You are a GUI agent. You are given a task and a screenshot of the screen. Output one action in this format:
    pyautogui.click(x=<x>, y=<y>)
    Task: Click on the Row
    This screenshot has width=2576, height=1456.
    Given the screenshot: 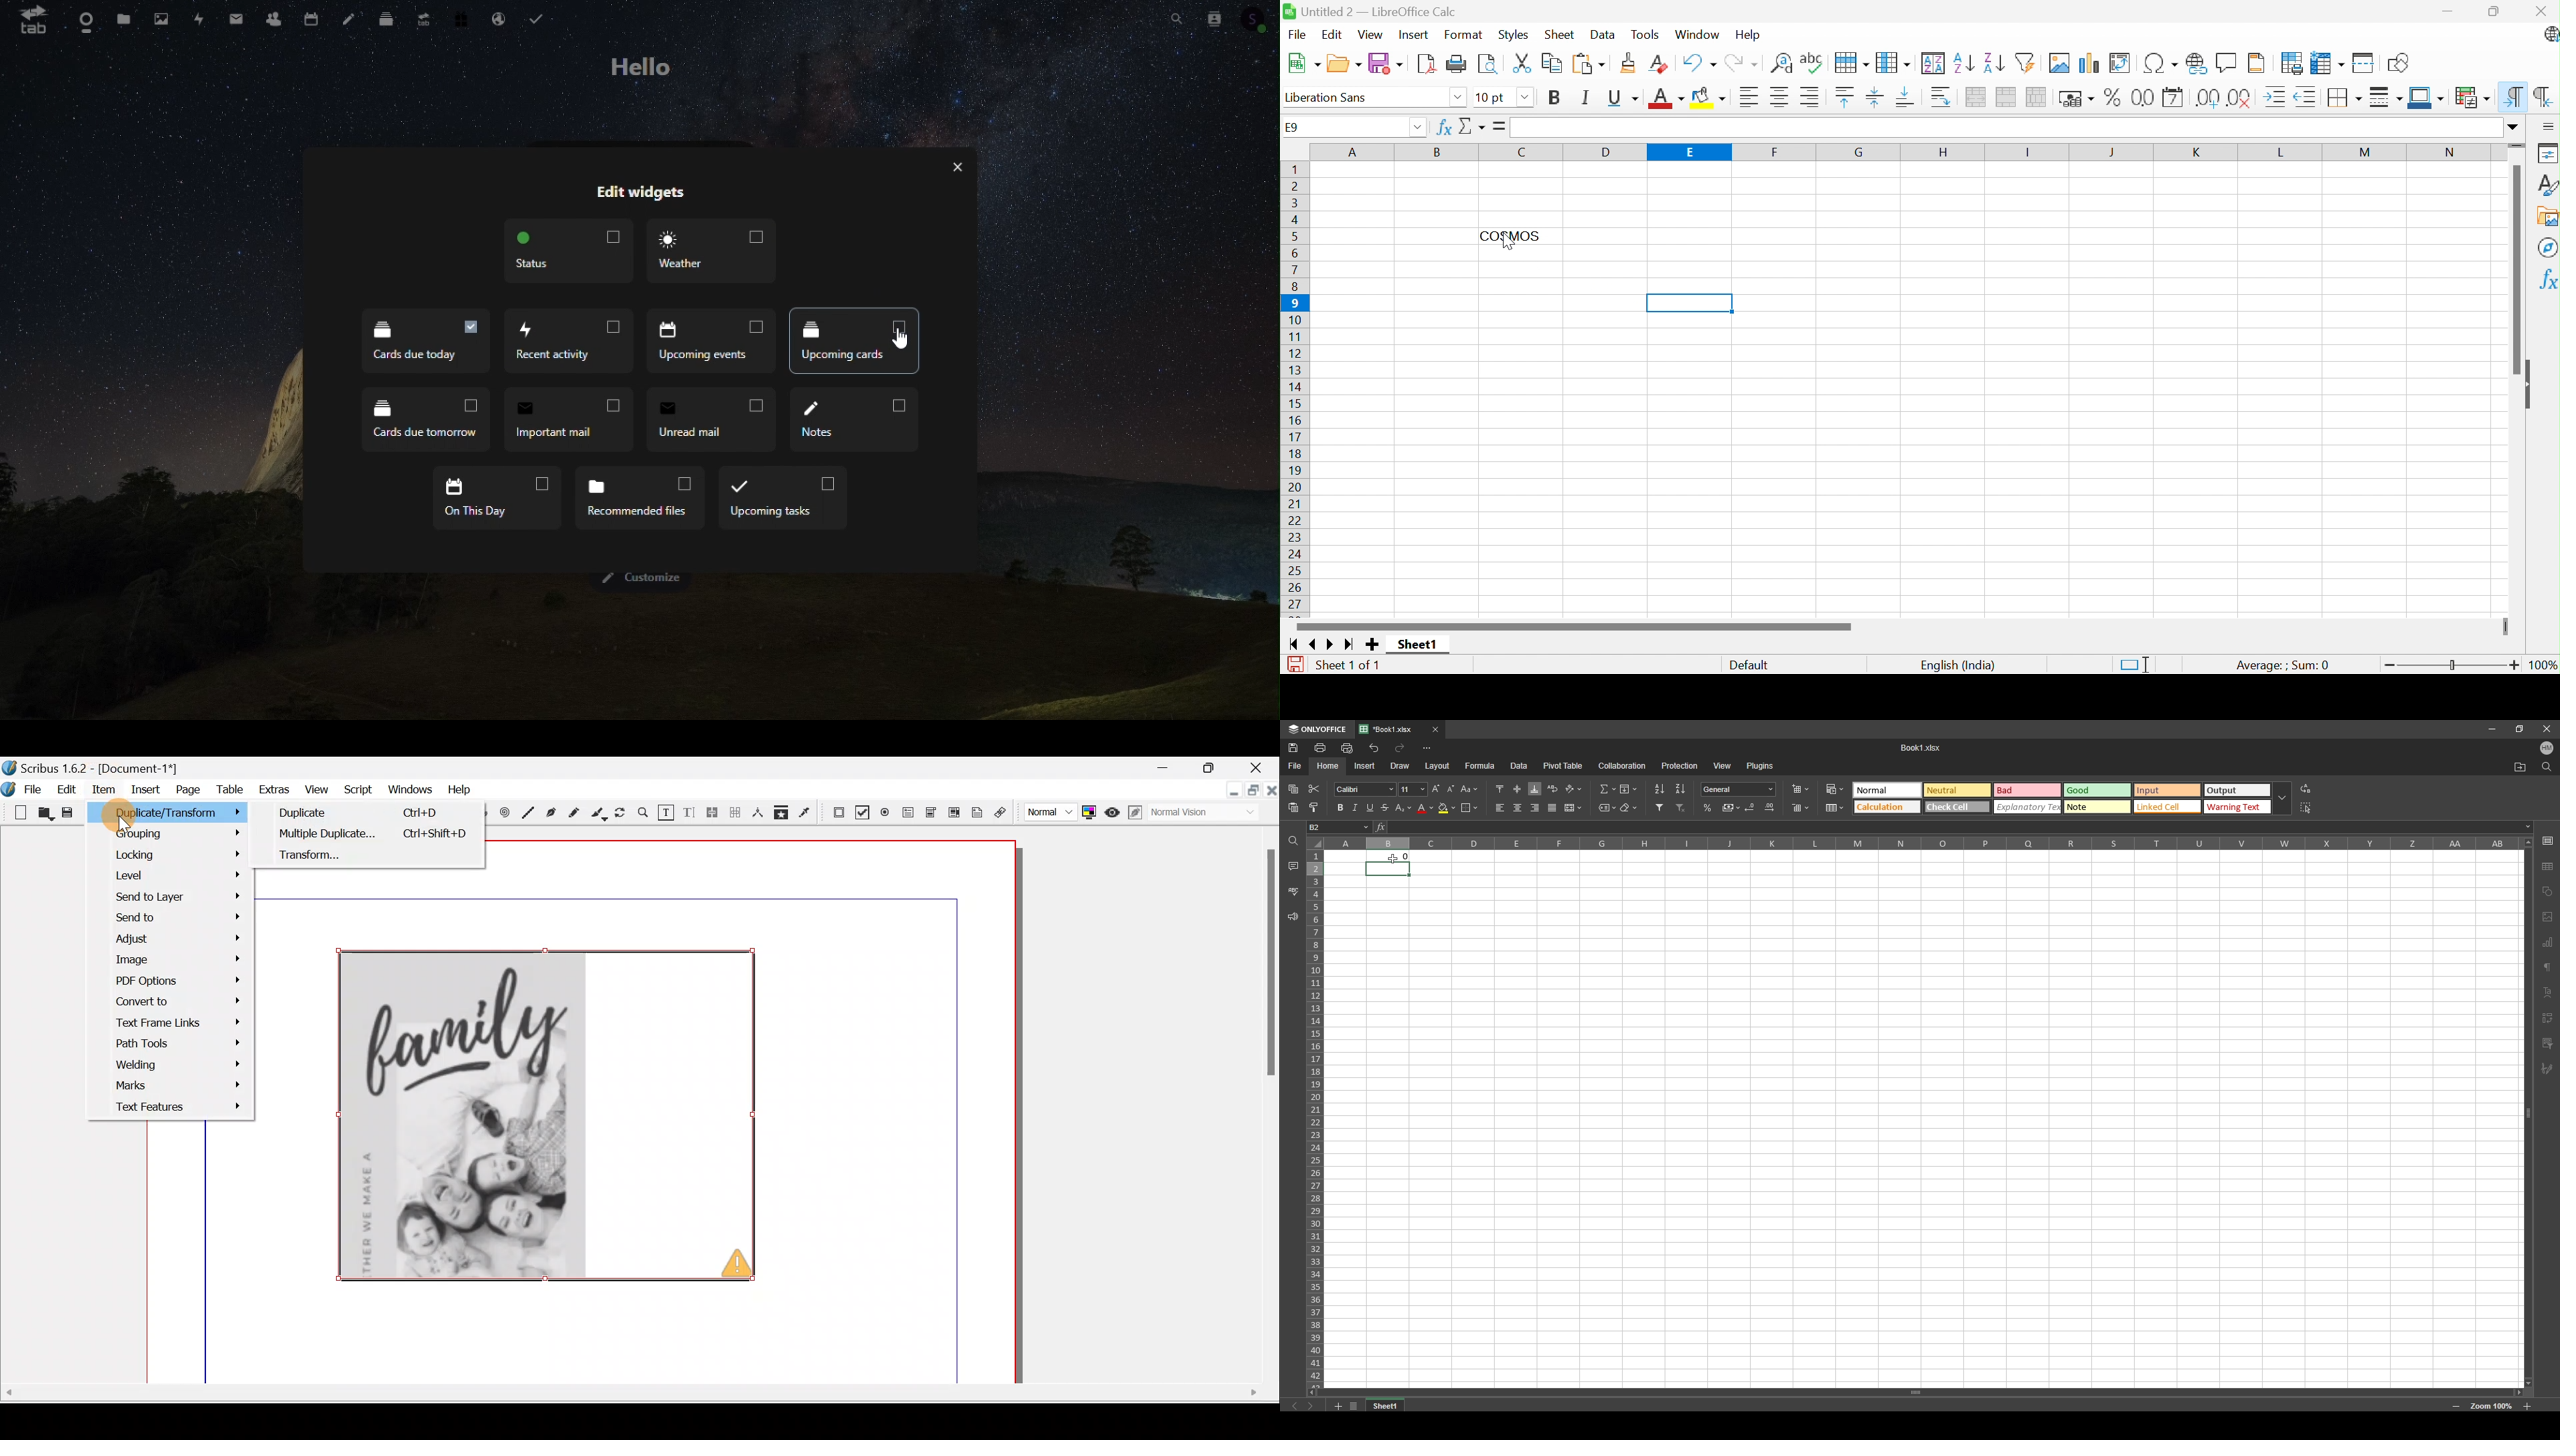 What is the action you would take?
    pyautogui.click(x=1852, y=64)
    